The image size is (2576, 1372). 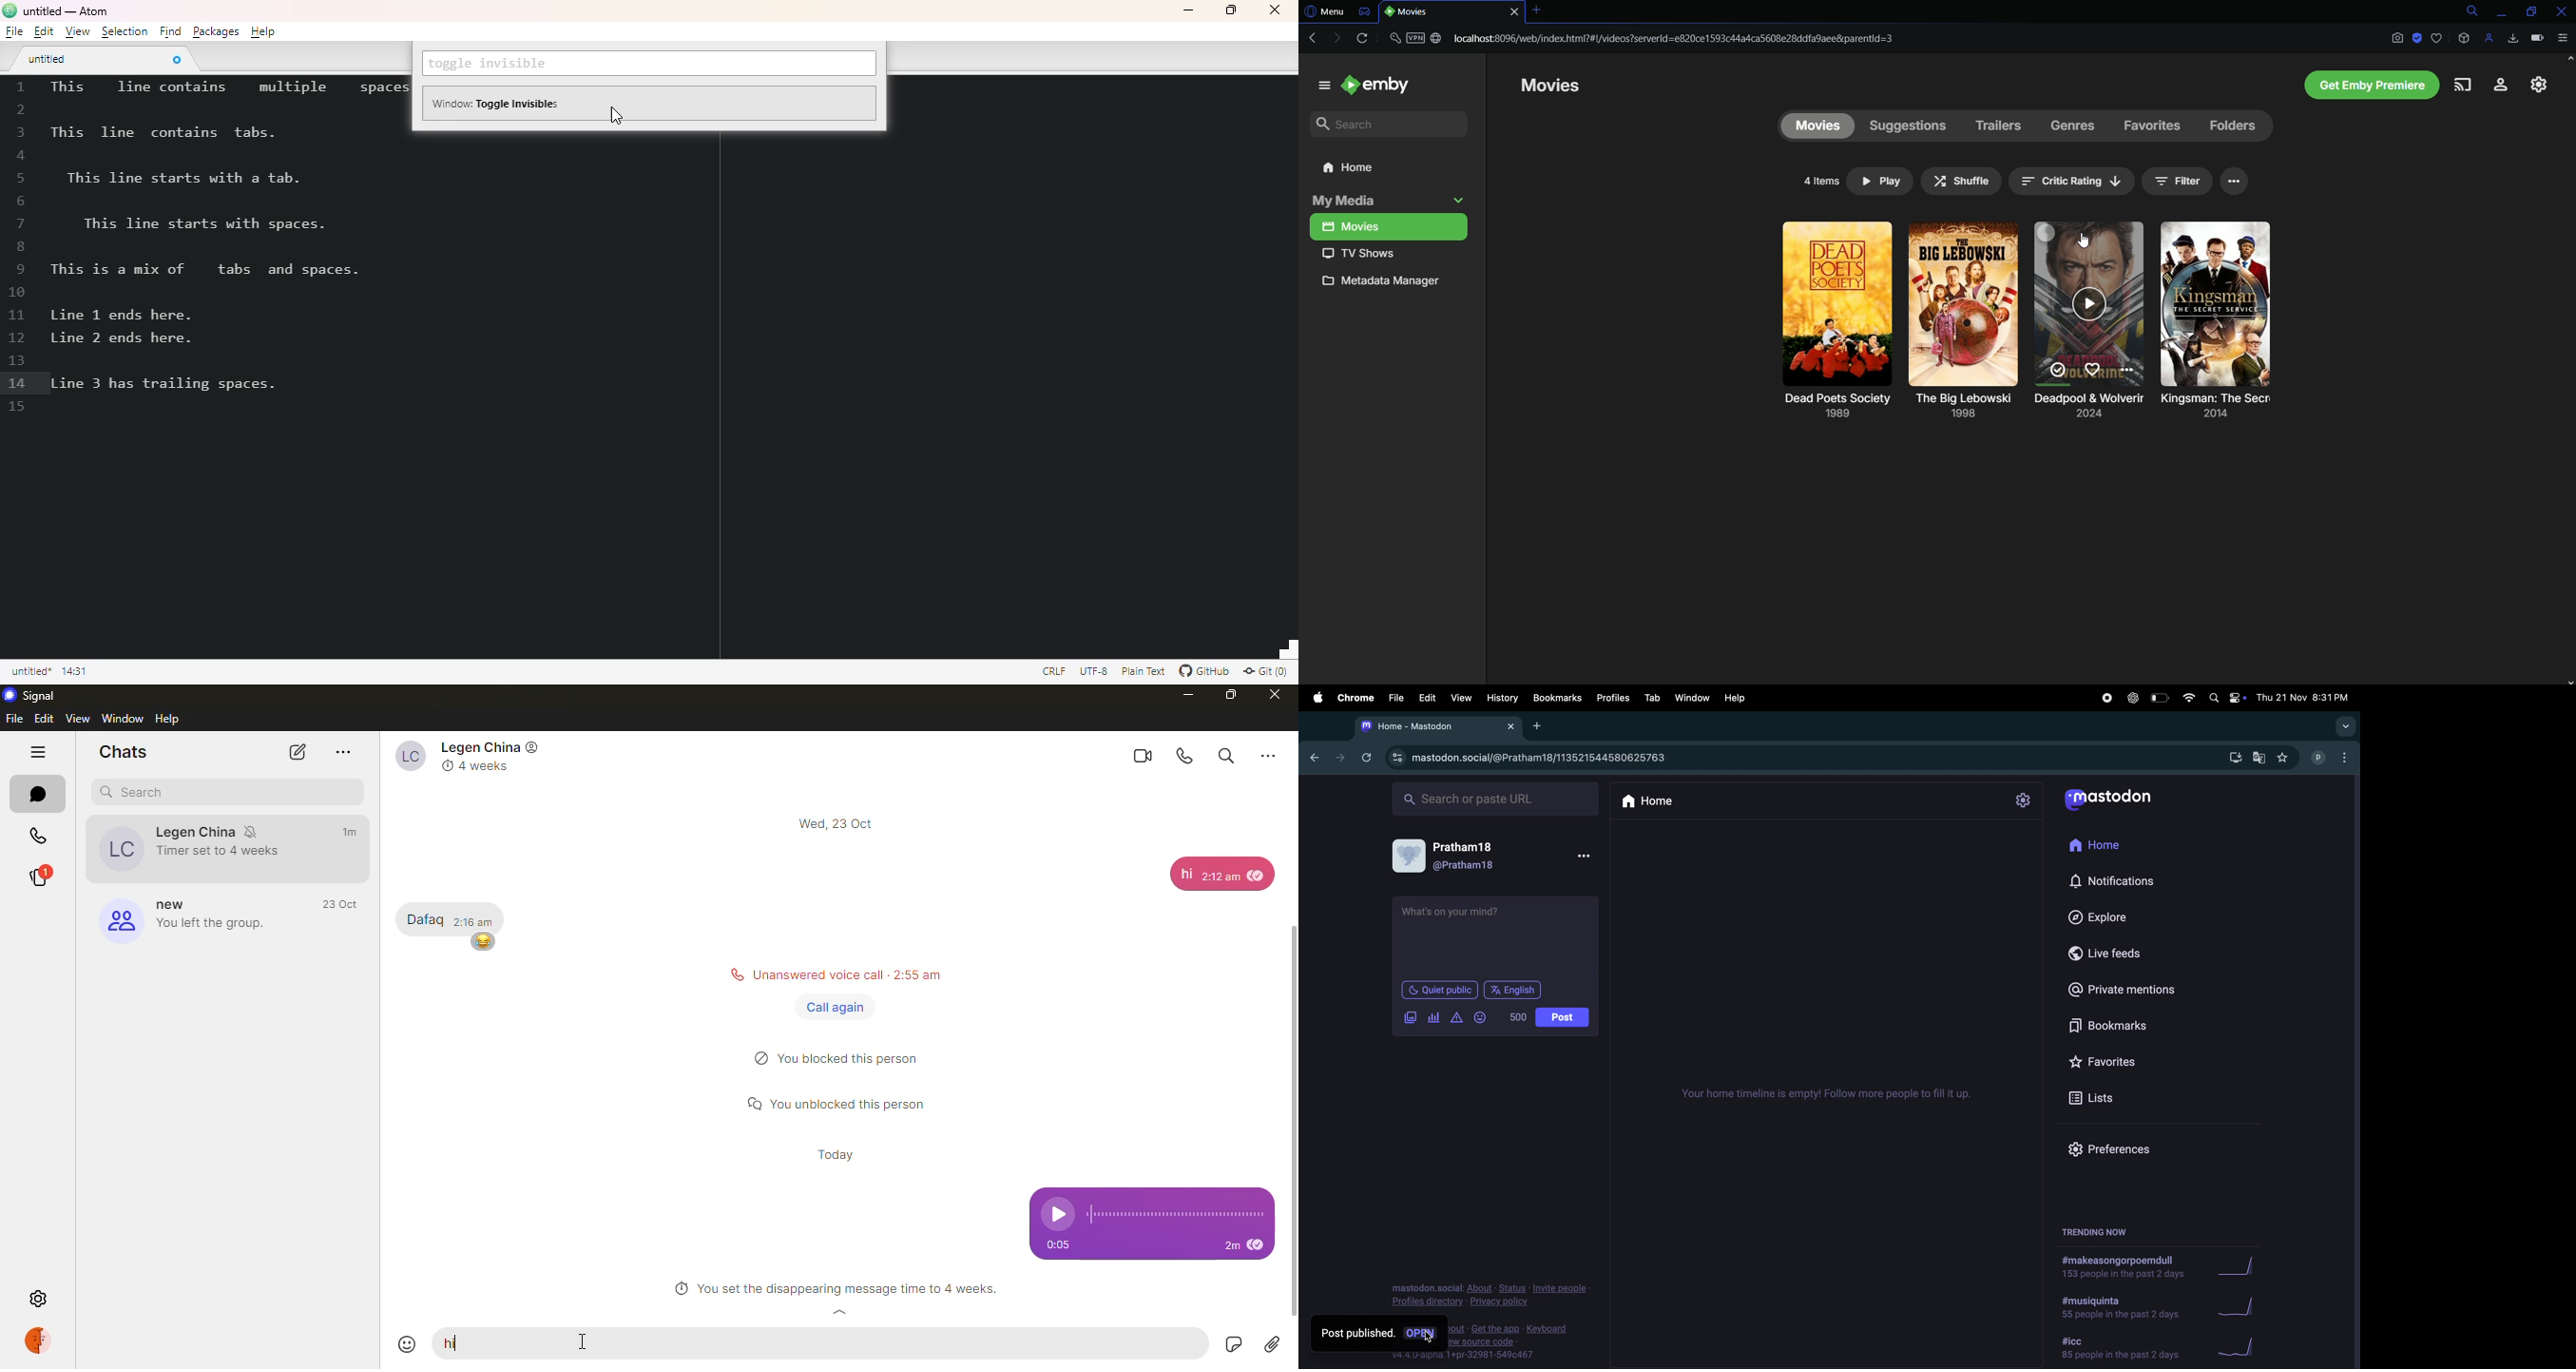 I want to click on You set the disappearing message time to 4 weeks., so click(x=835, y=1290).